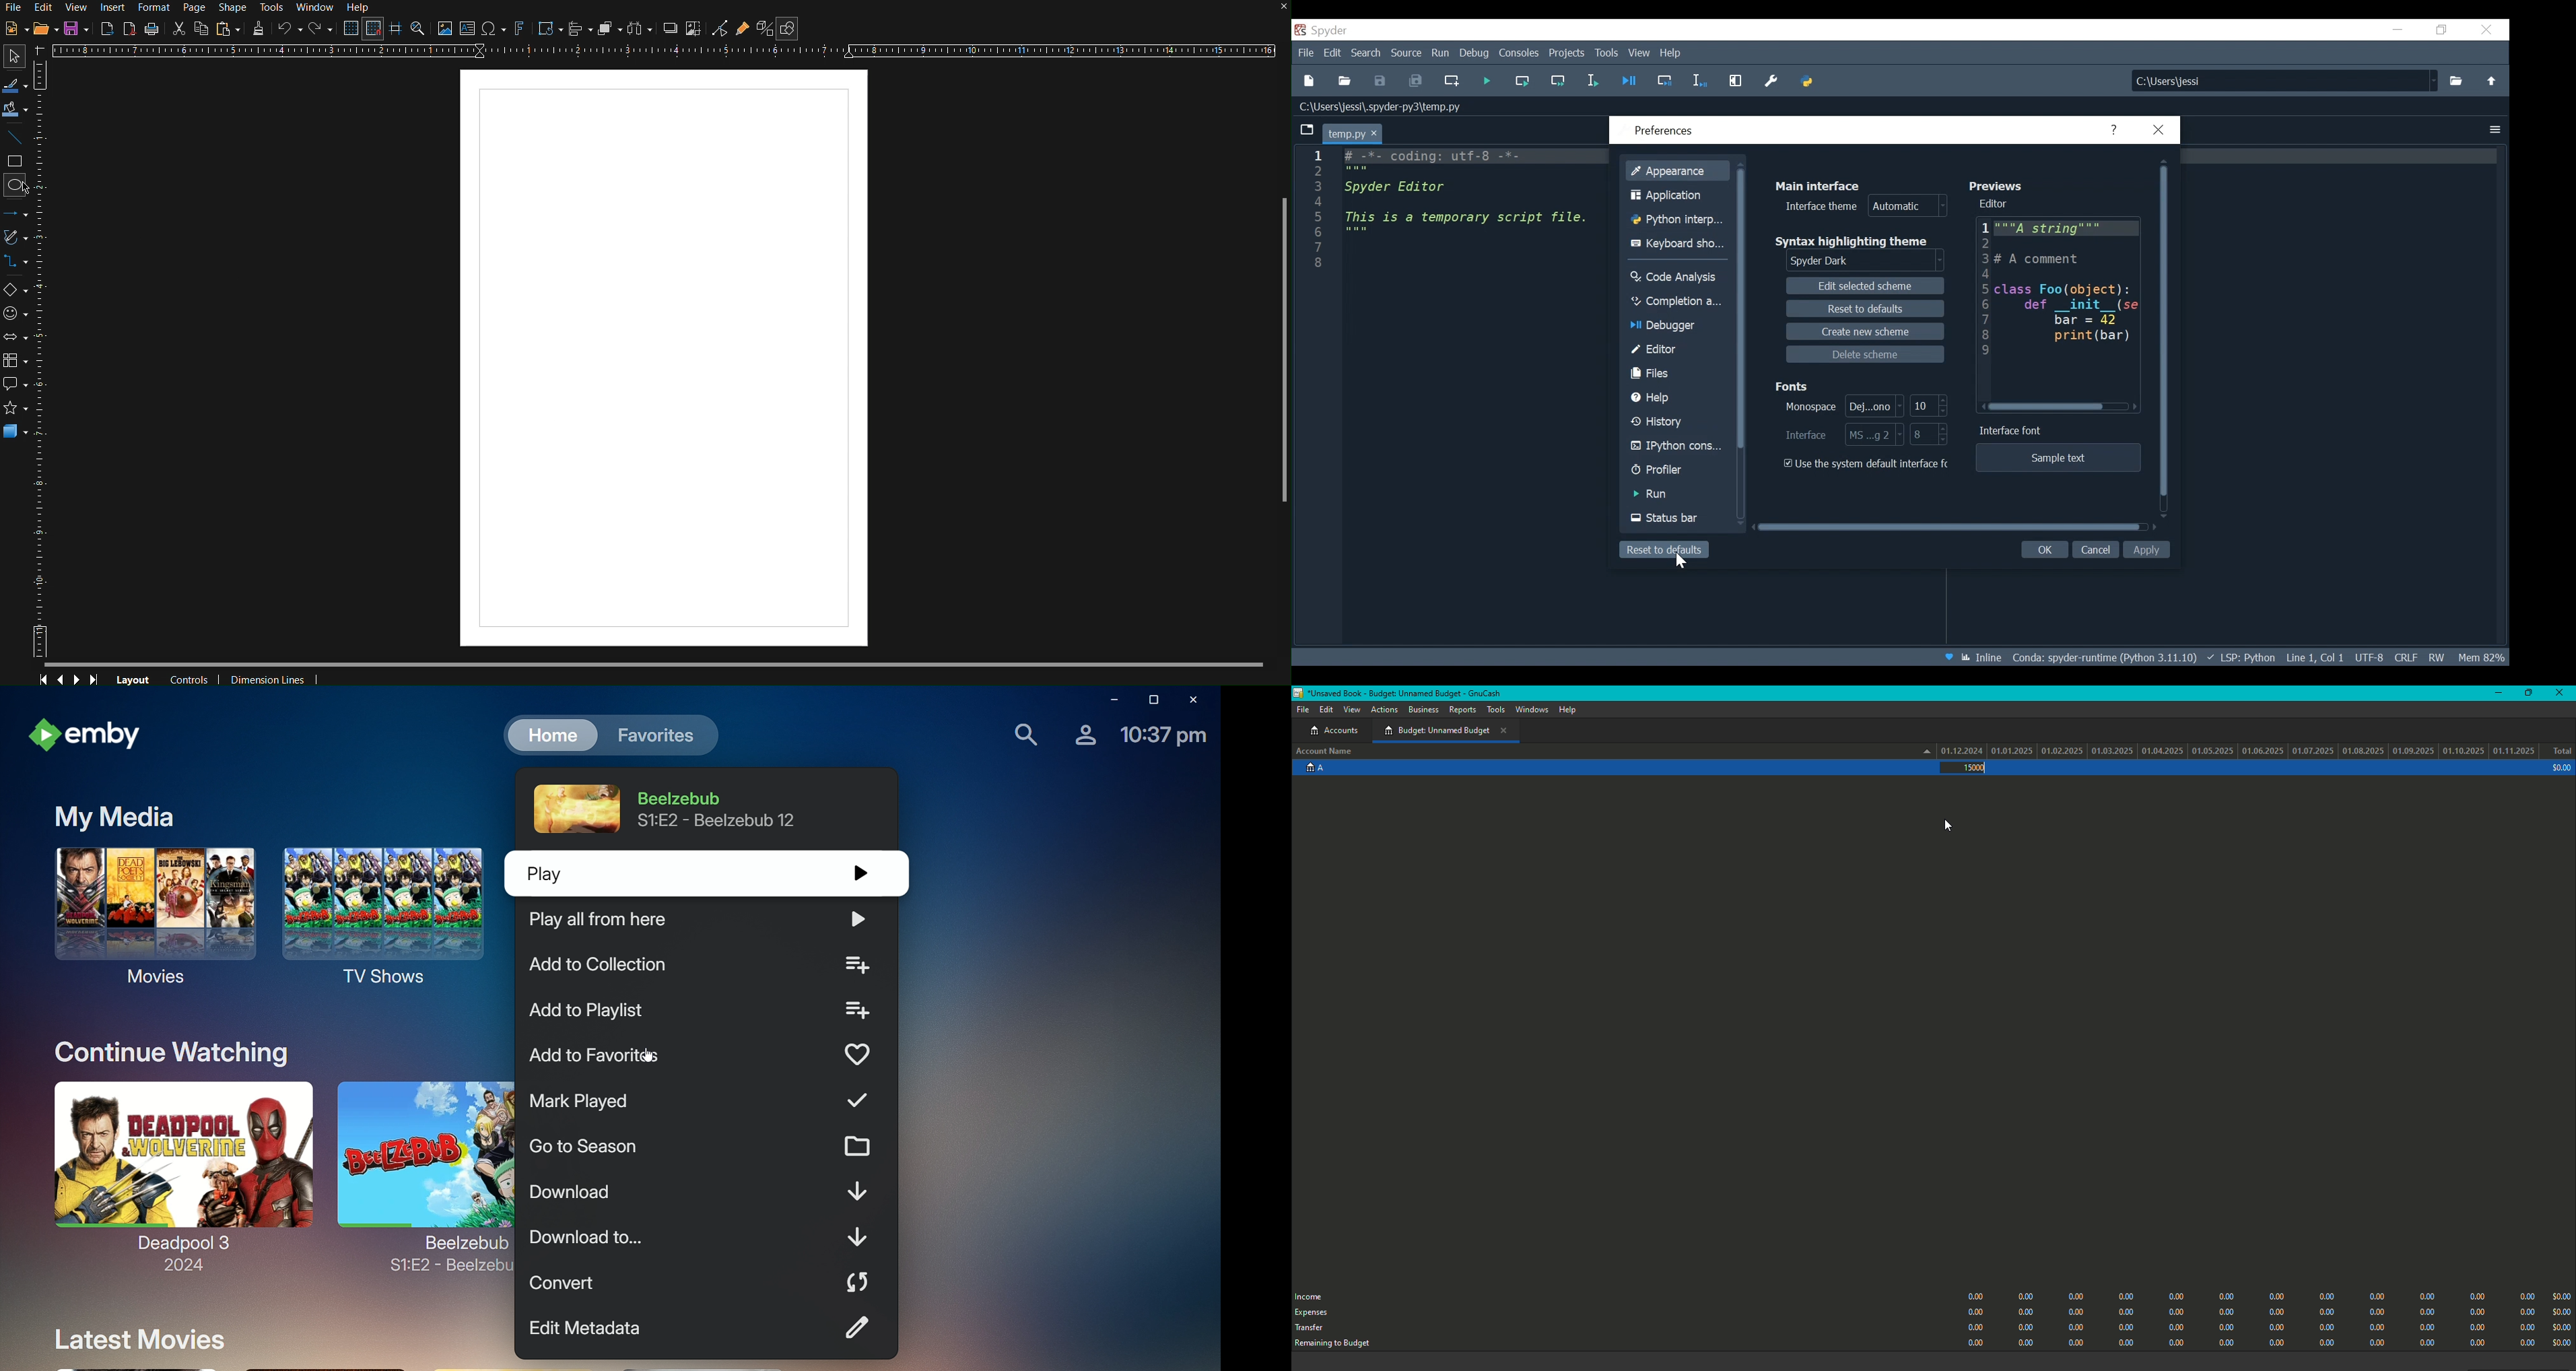  What do you see at coordinates (1423, 710) in the screenshot?
I see `Business` at bounding box center [1423, 710].